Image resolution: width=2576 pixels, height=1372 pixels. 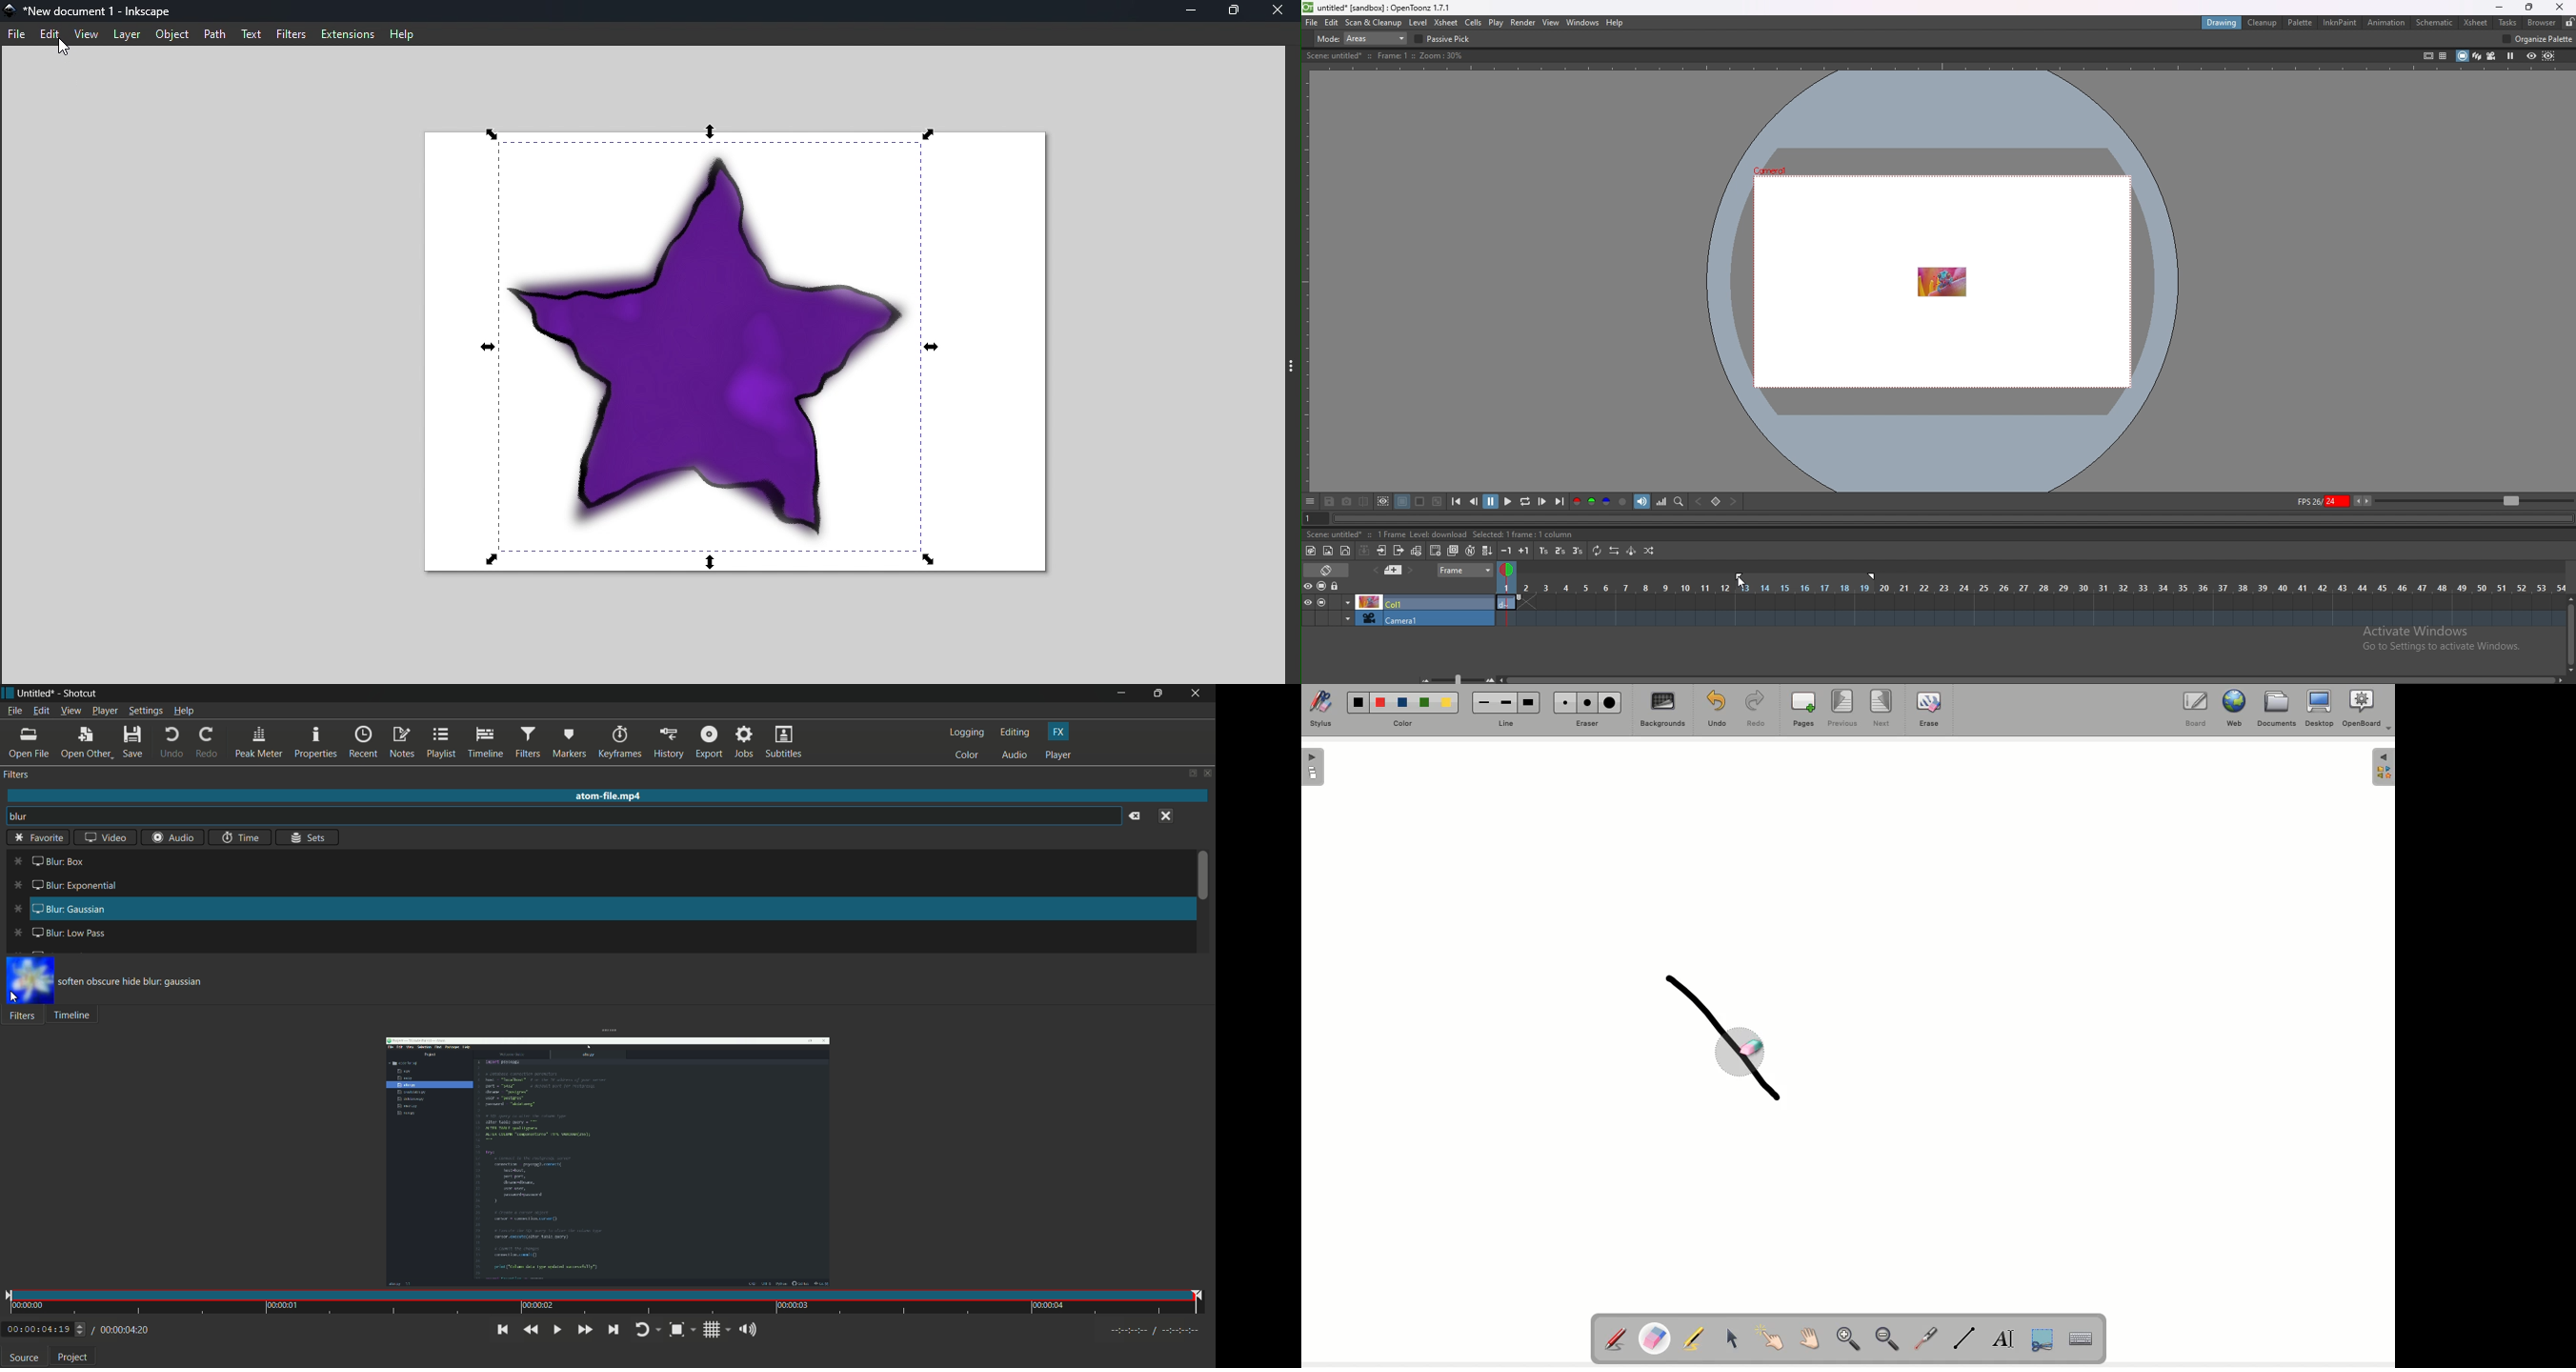 What do you see at coordinates (27, 818) in the screenshot?
I see `blur (typing)` at bounding box center [27, 818].